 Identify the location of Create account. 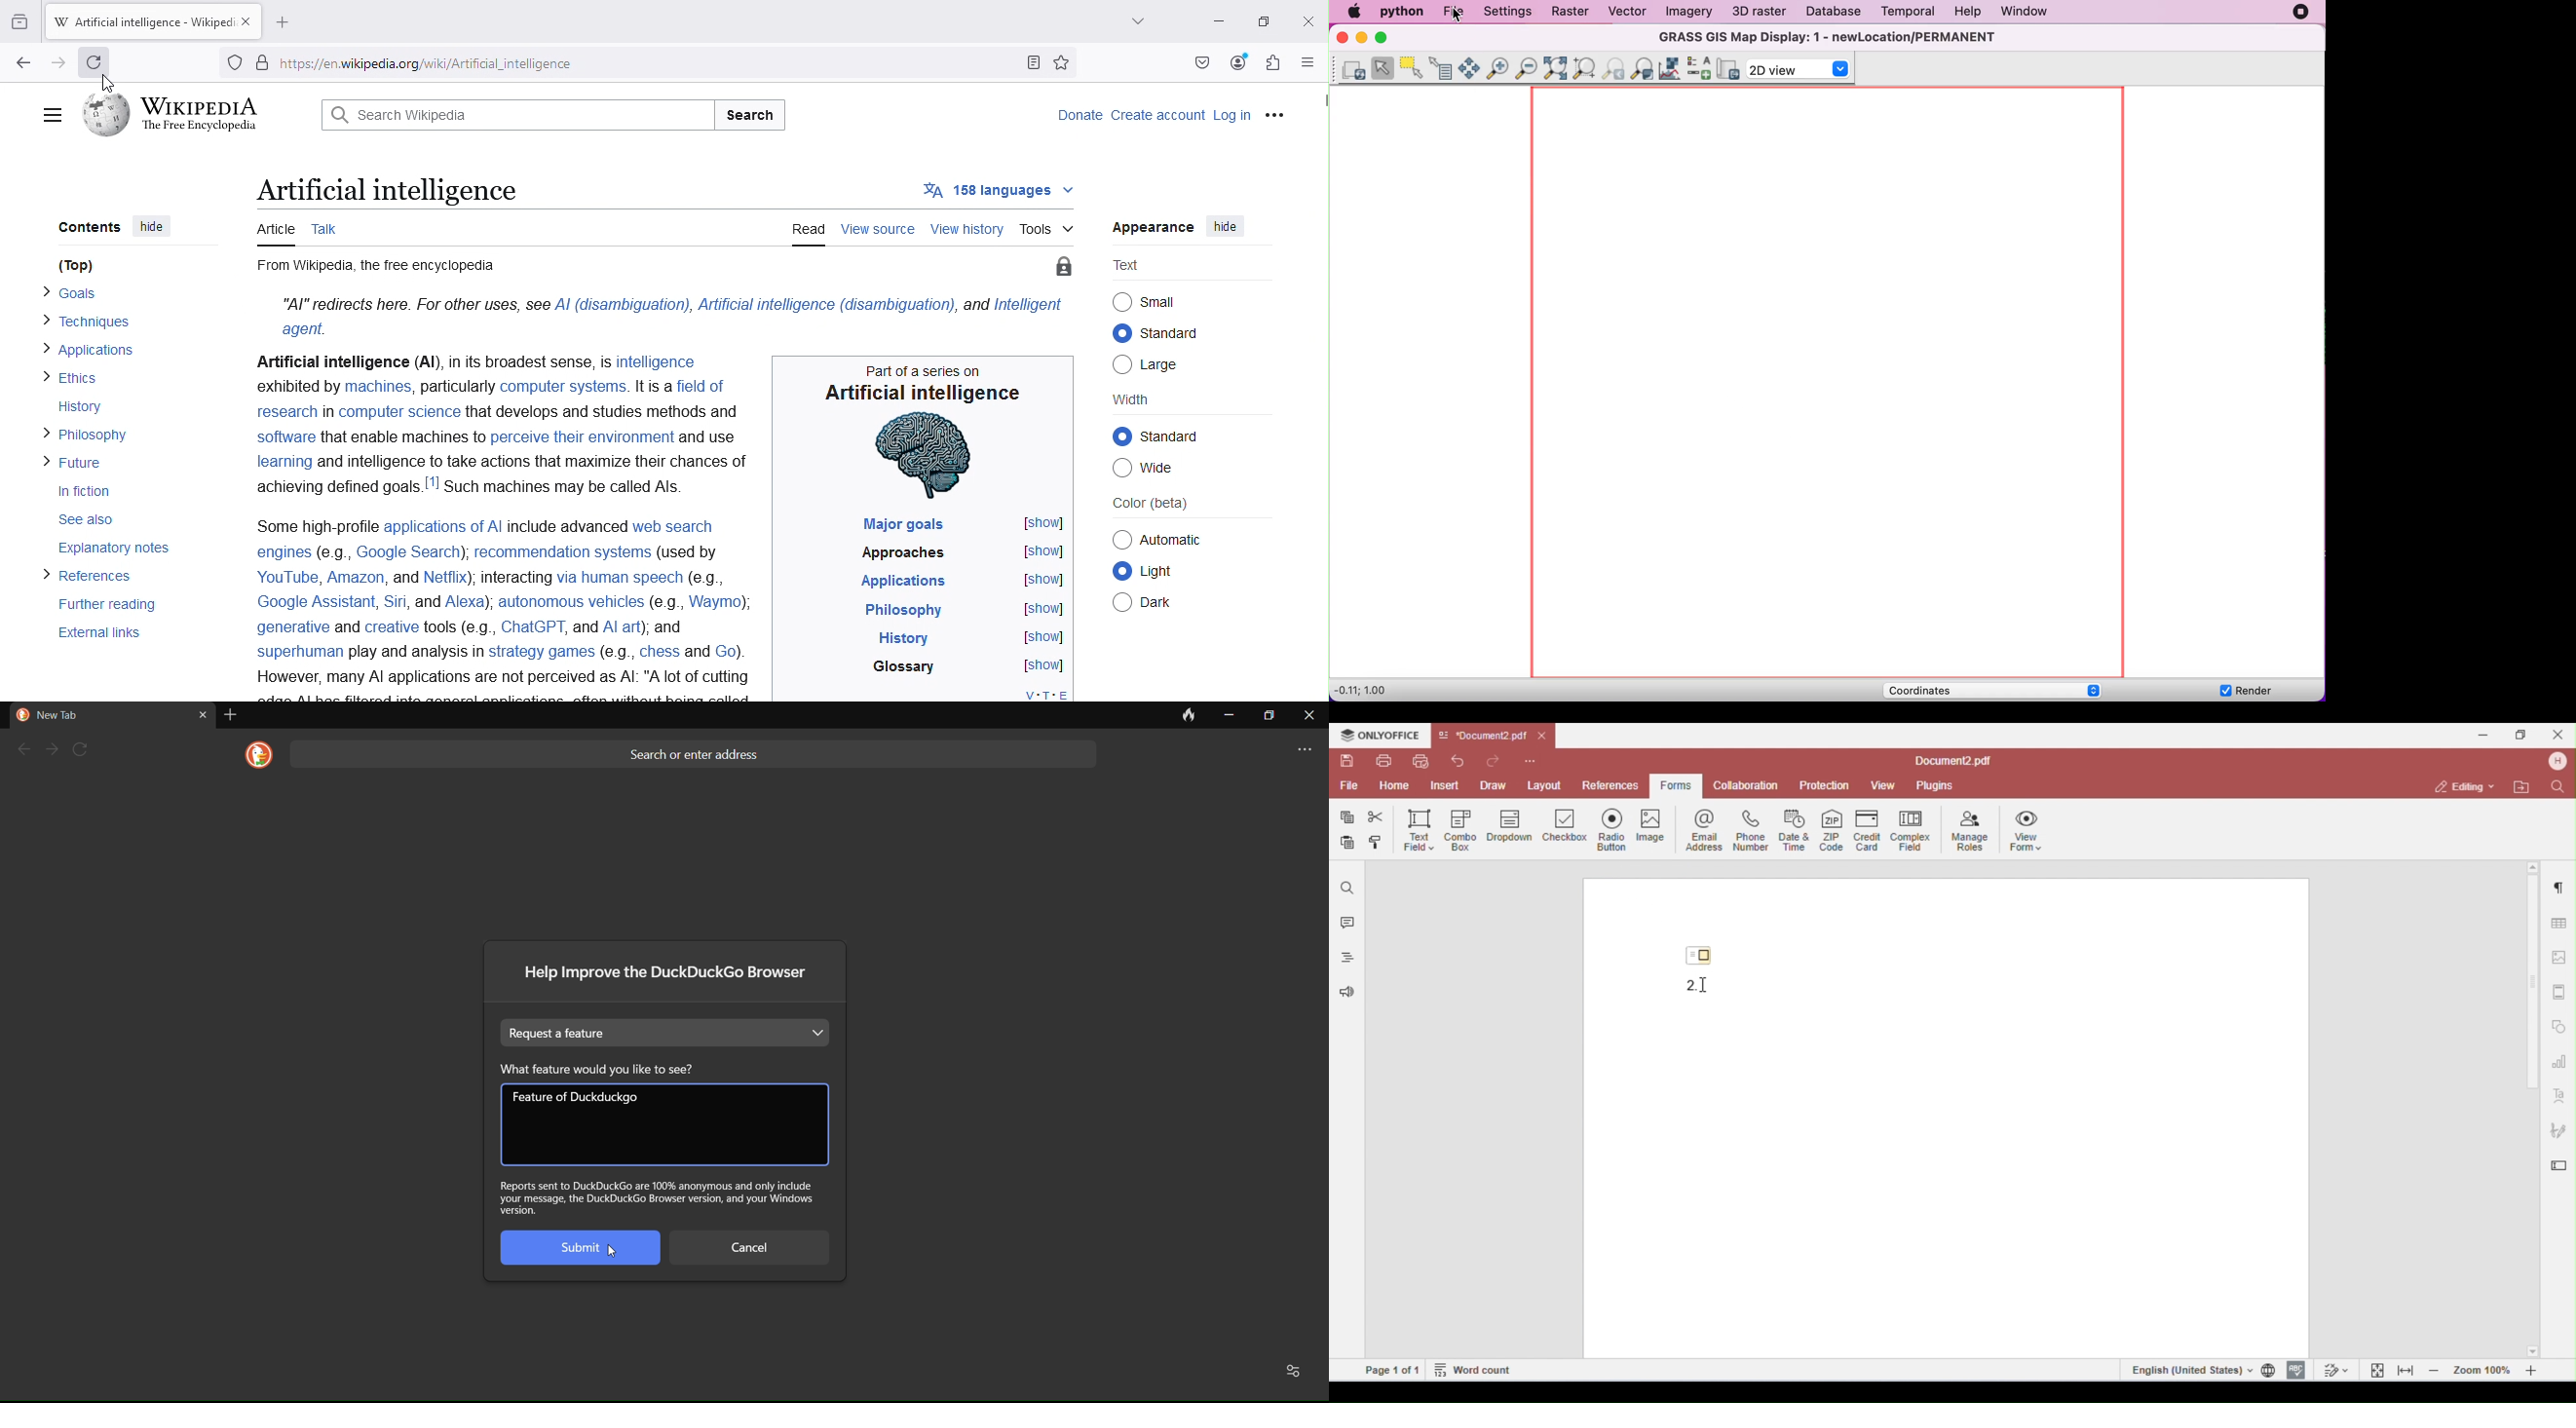
(1159, 115).